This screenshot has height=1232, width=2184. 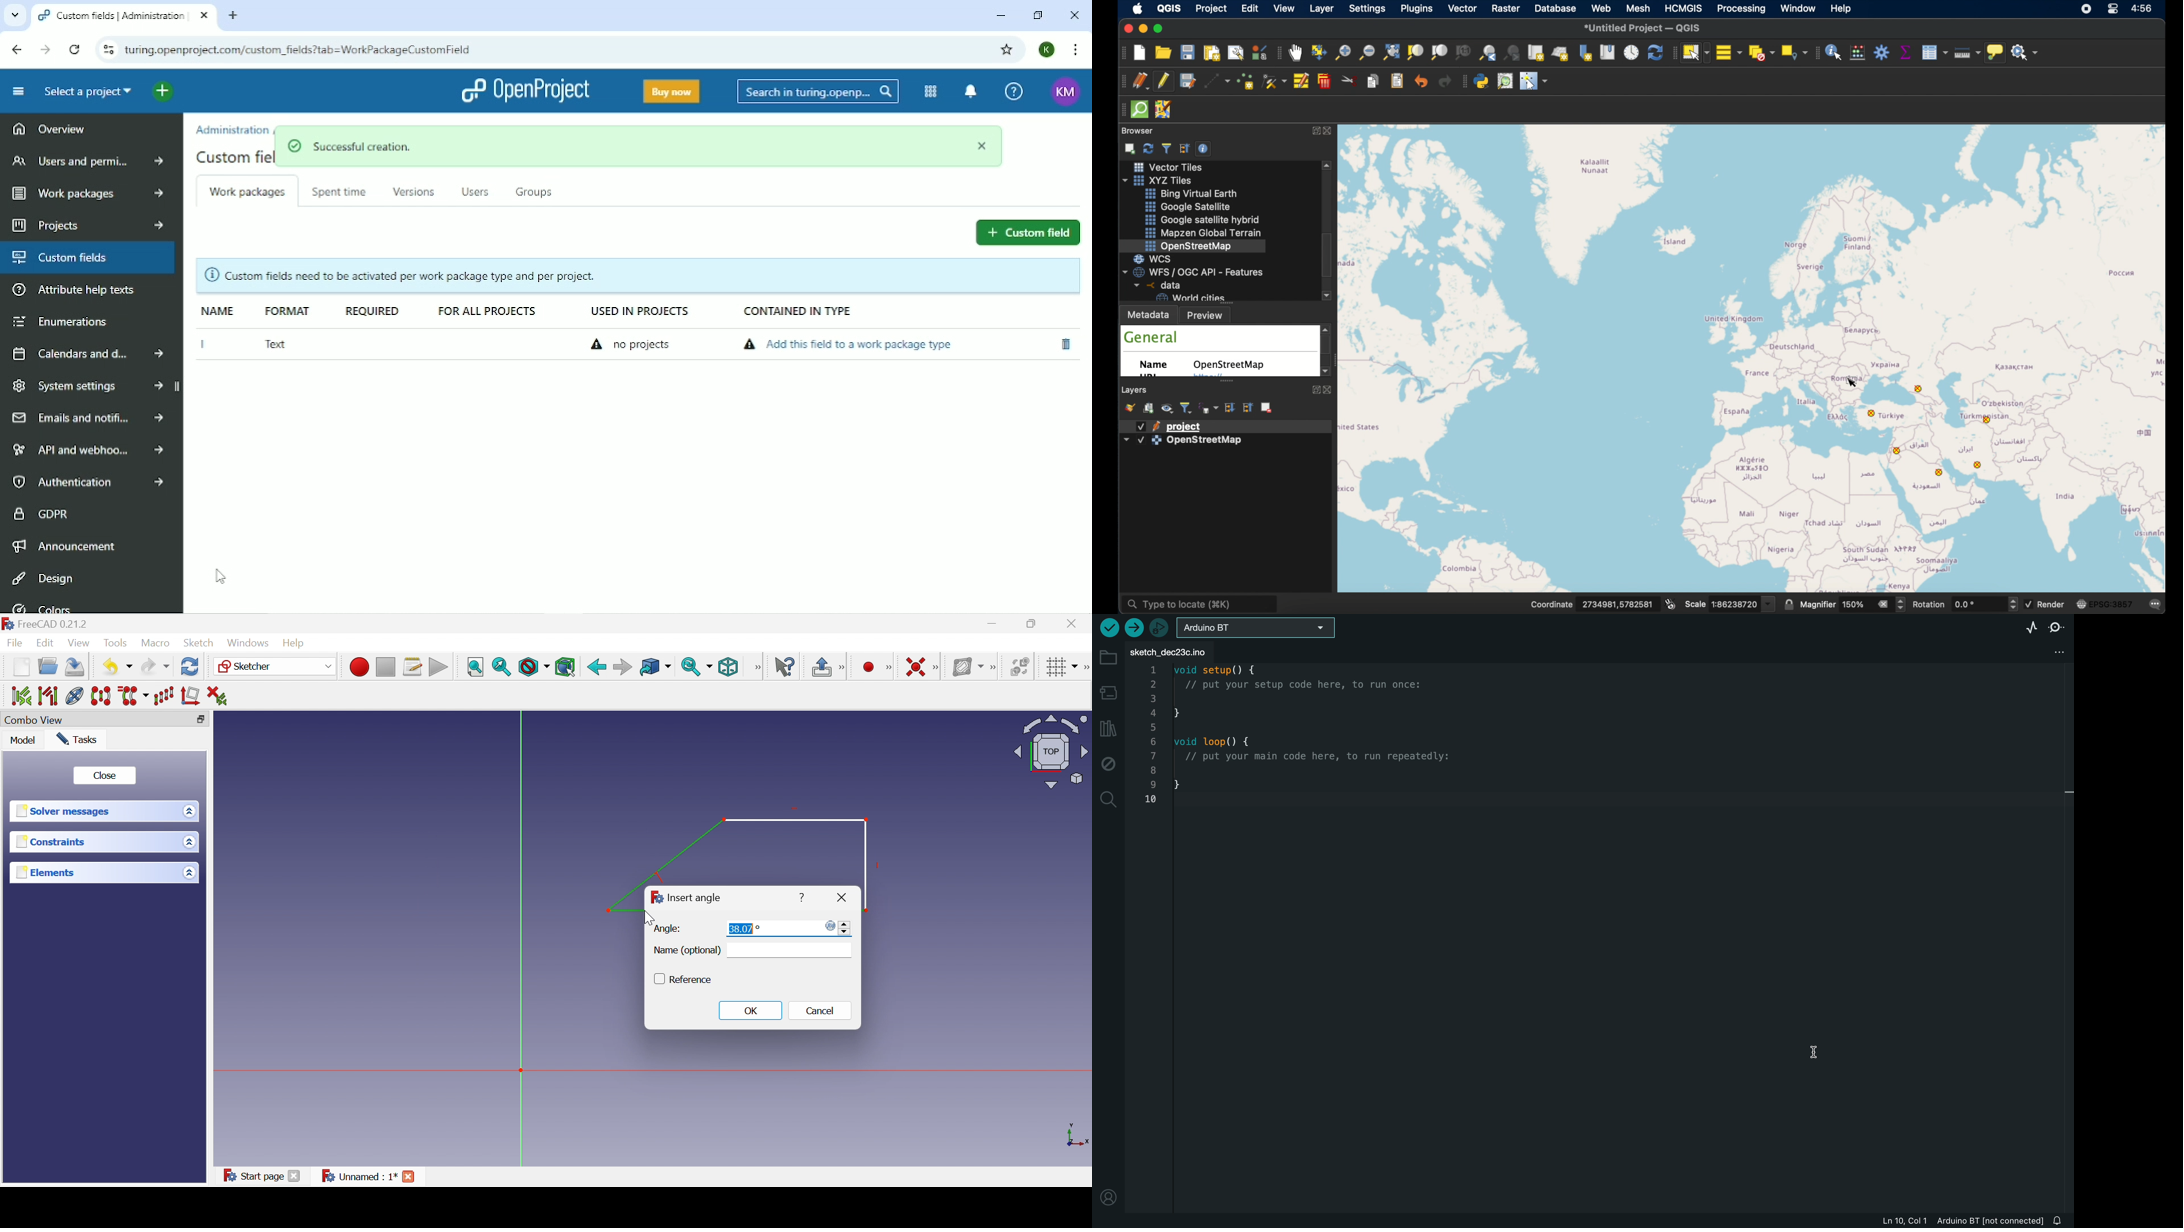 I want to click on folder, so click(x=1107, y=658).